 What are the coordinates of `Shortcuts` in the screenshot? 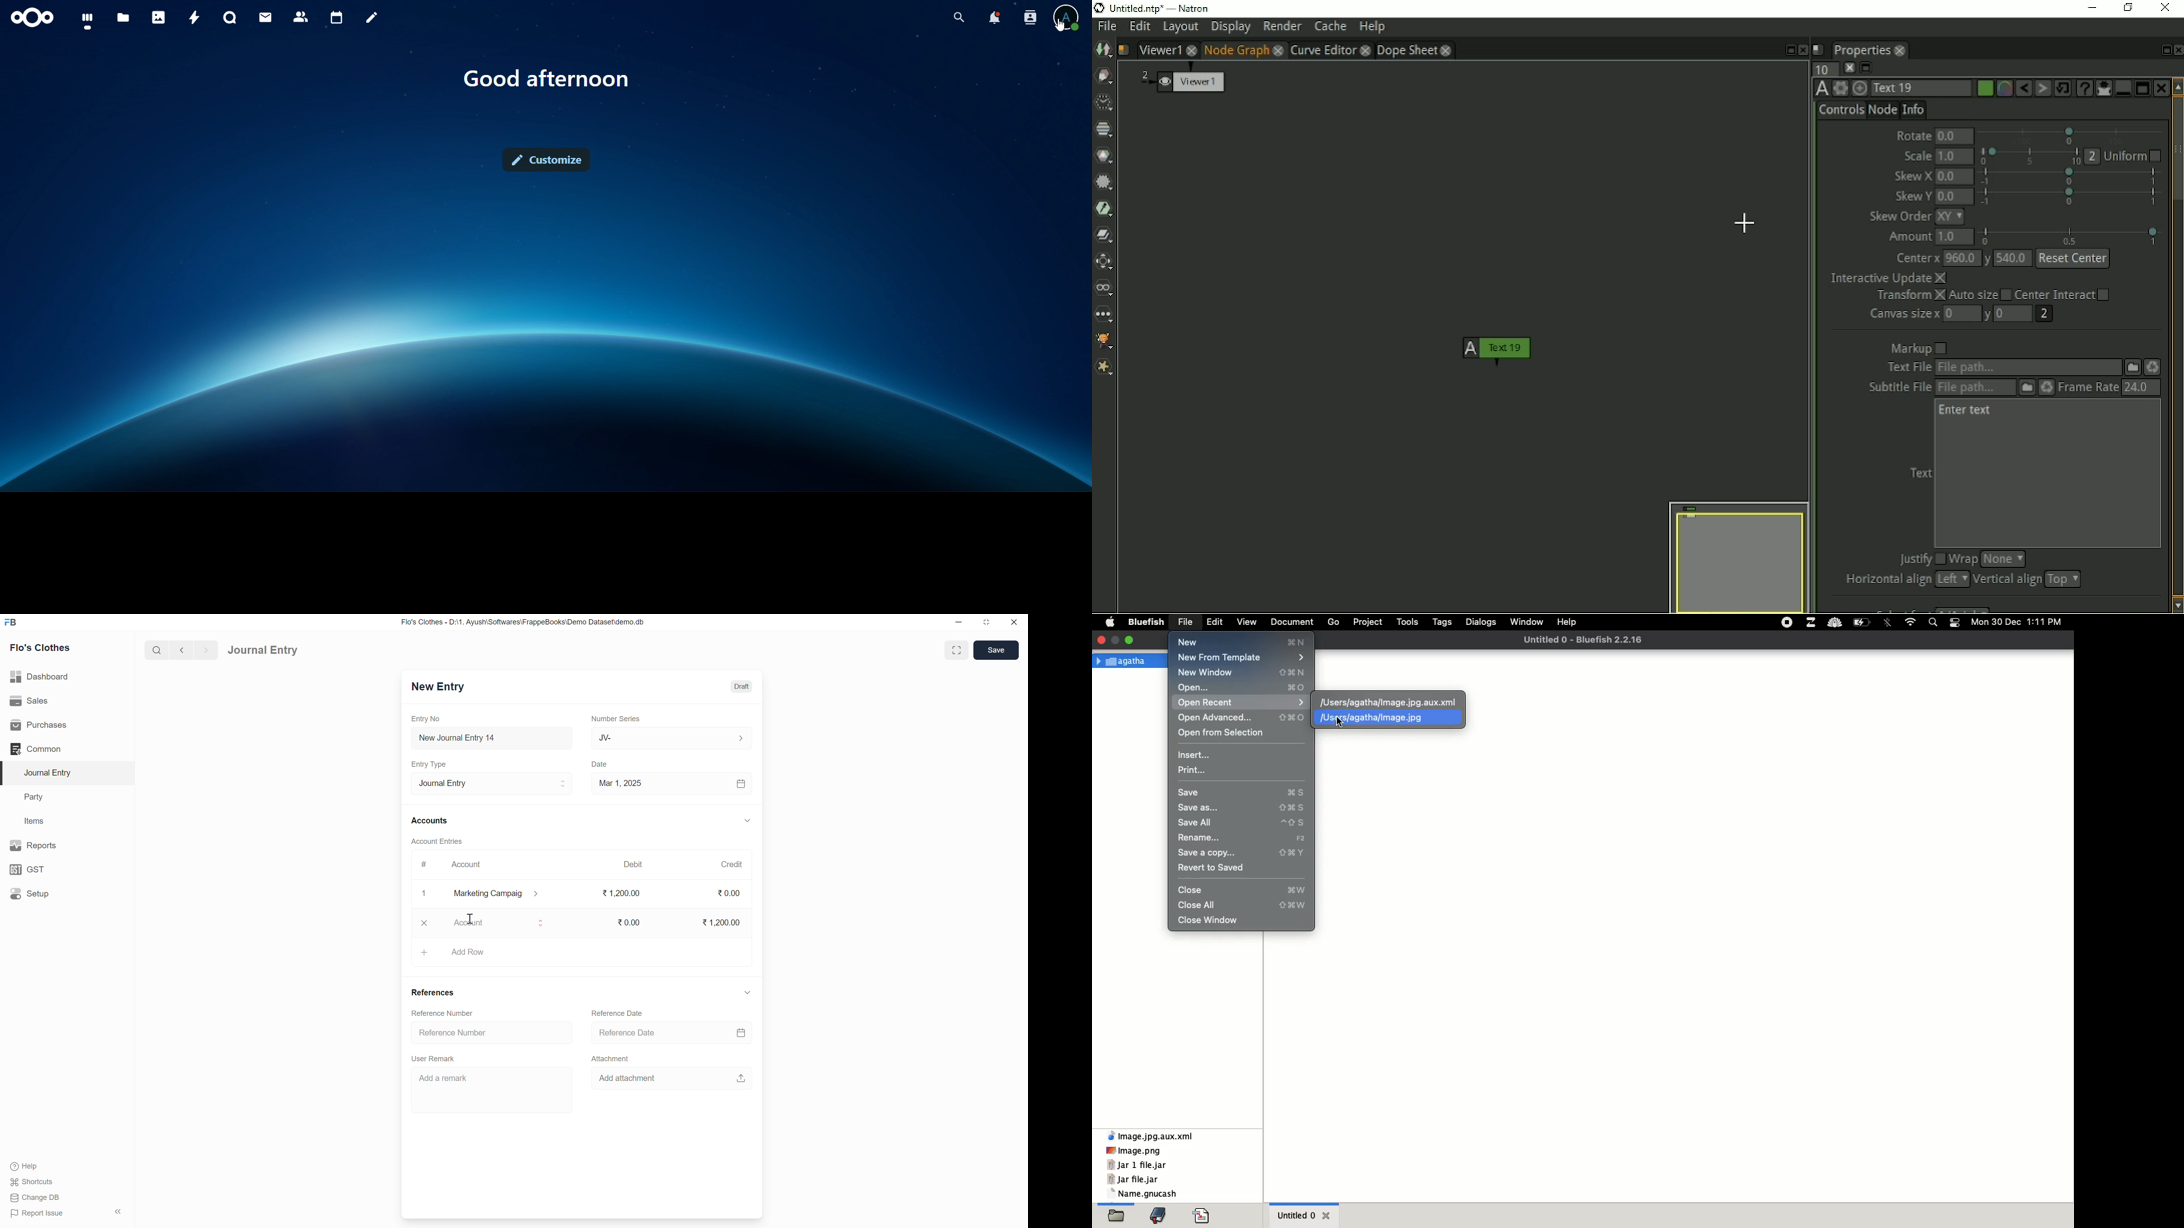 It's located at (35, 1182).